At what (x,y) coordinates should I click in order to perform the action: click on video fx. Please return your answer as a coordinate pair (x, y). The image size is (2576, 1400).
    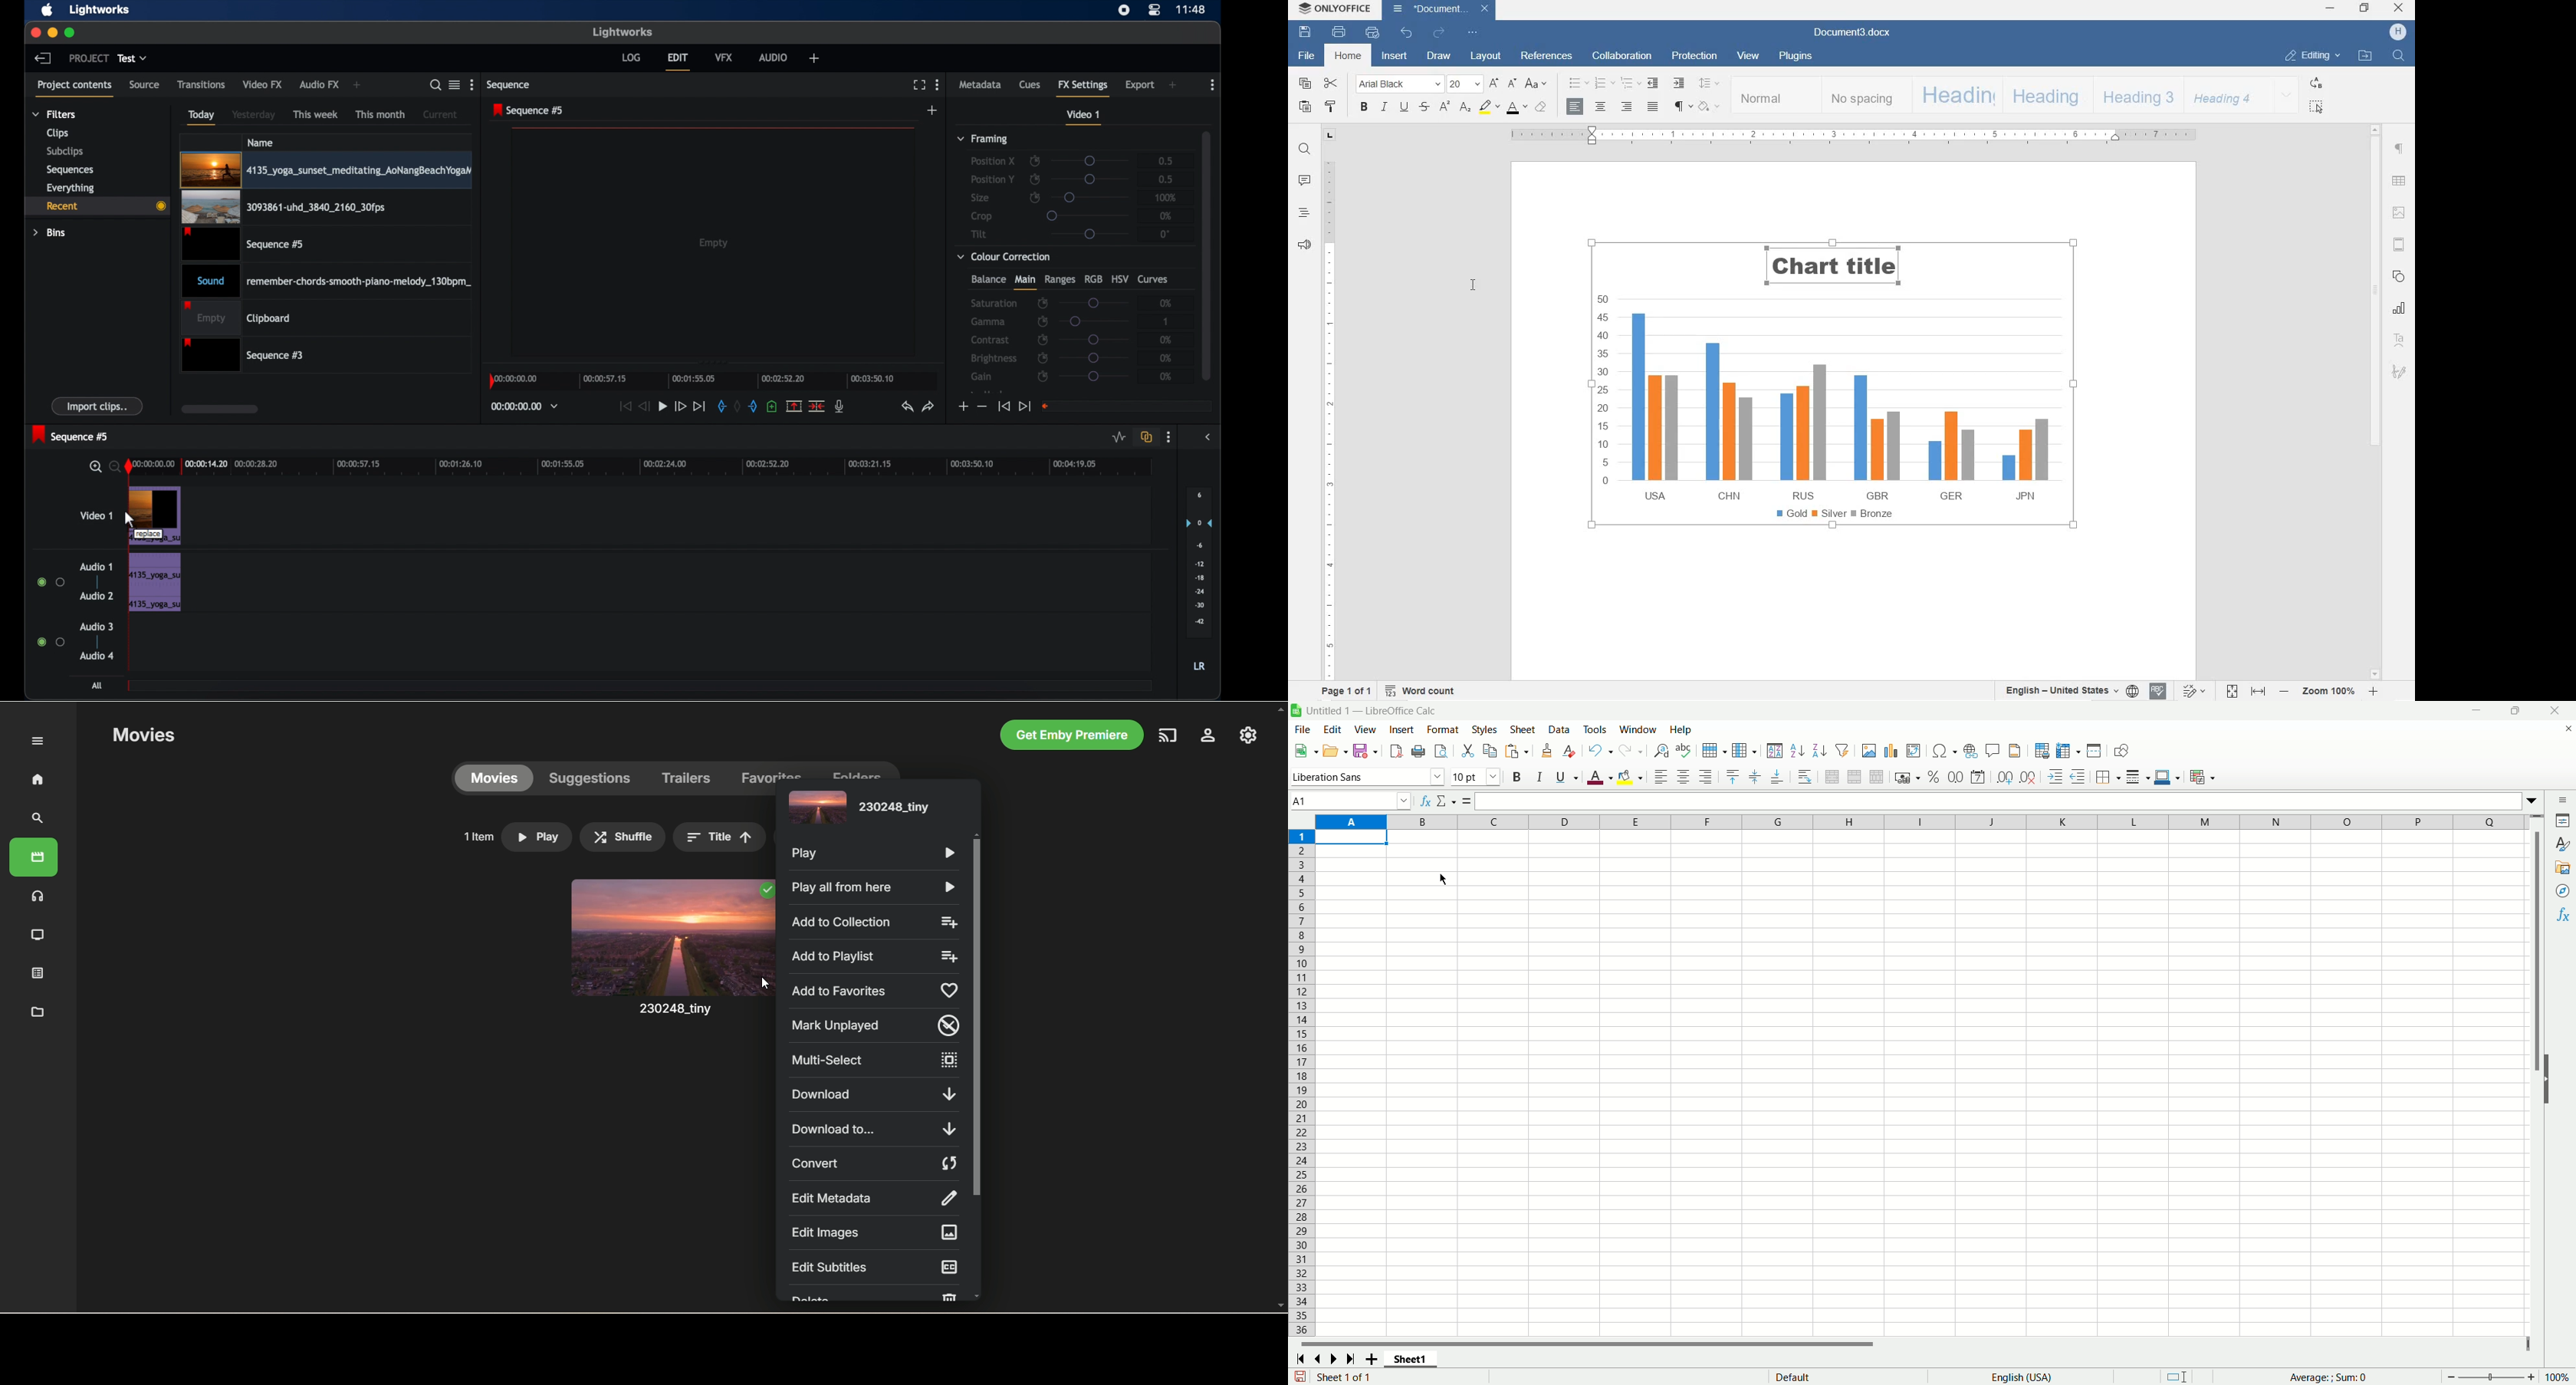
    Looking at the image, I should click on (263, 84).